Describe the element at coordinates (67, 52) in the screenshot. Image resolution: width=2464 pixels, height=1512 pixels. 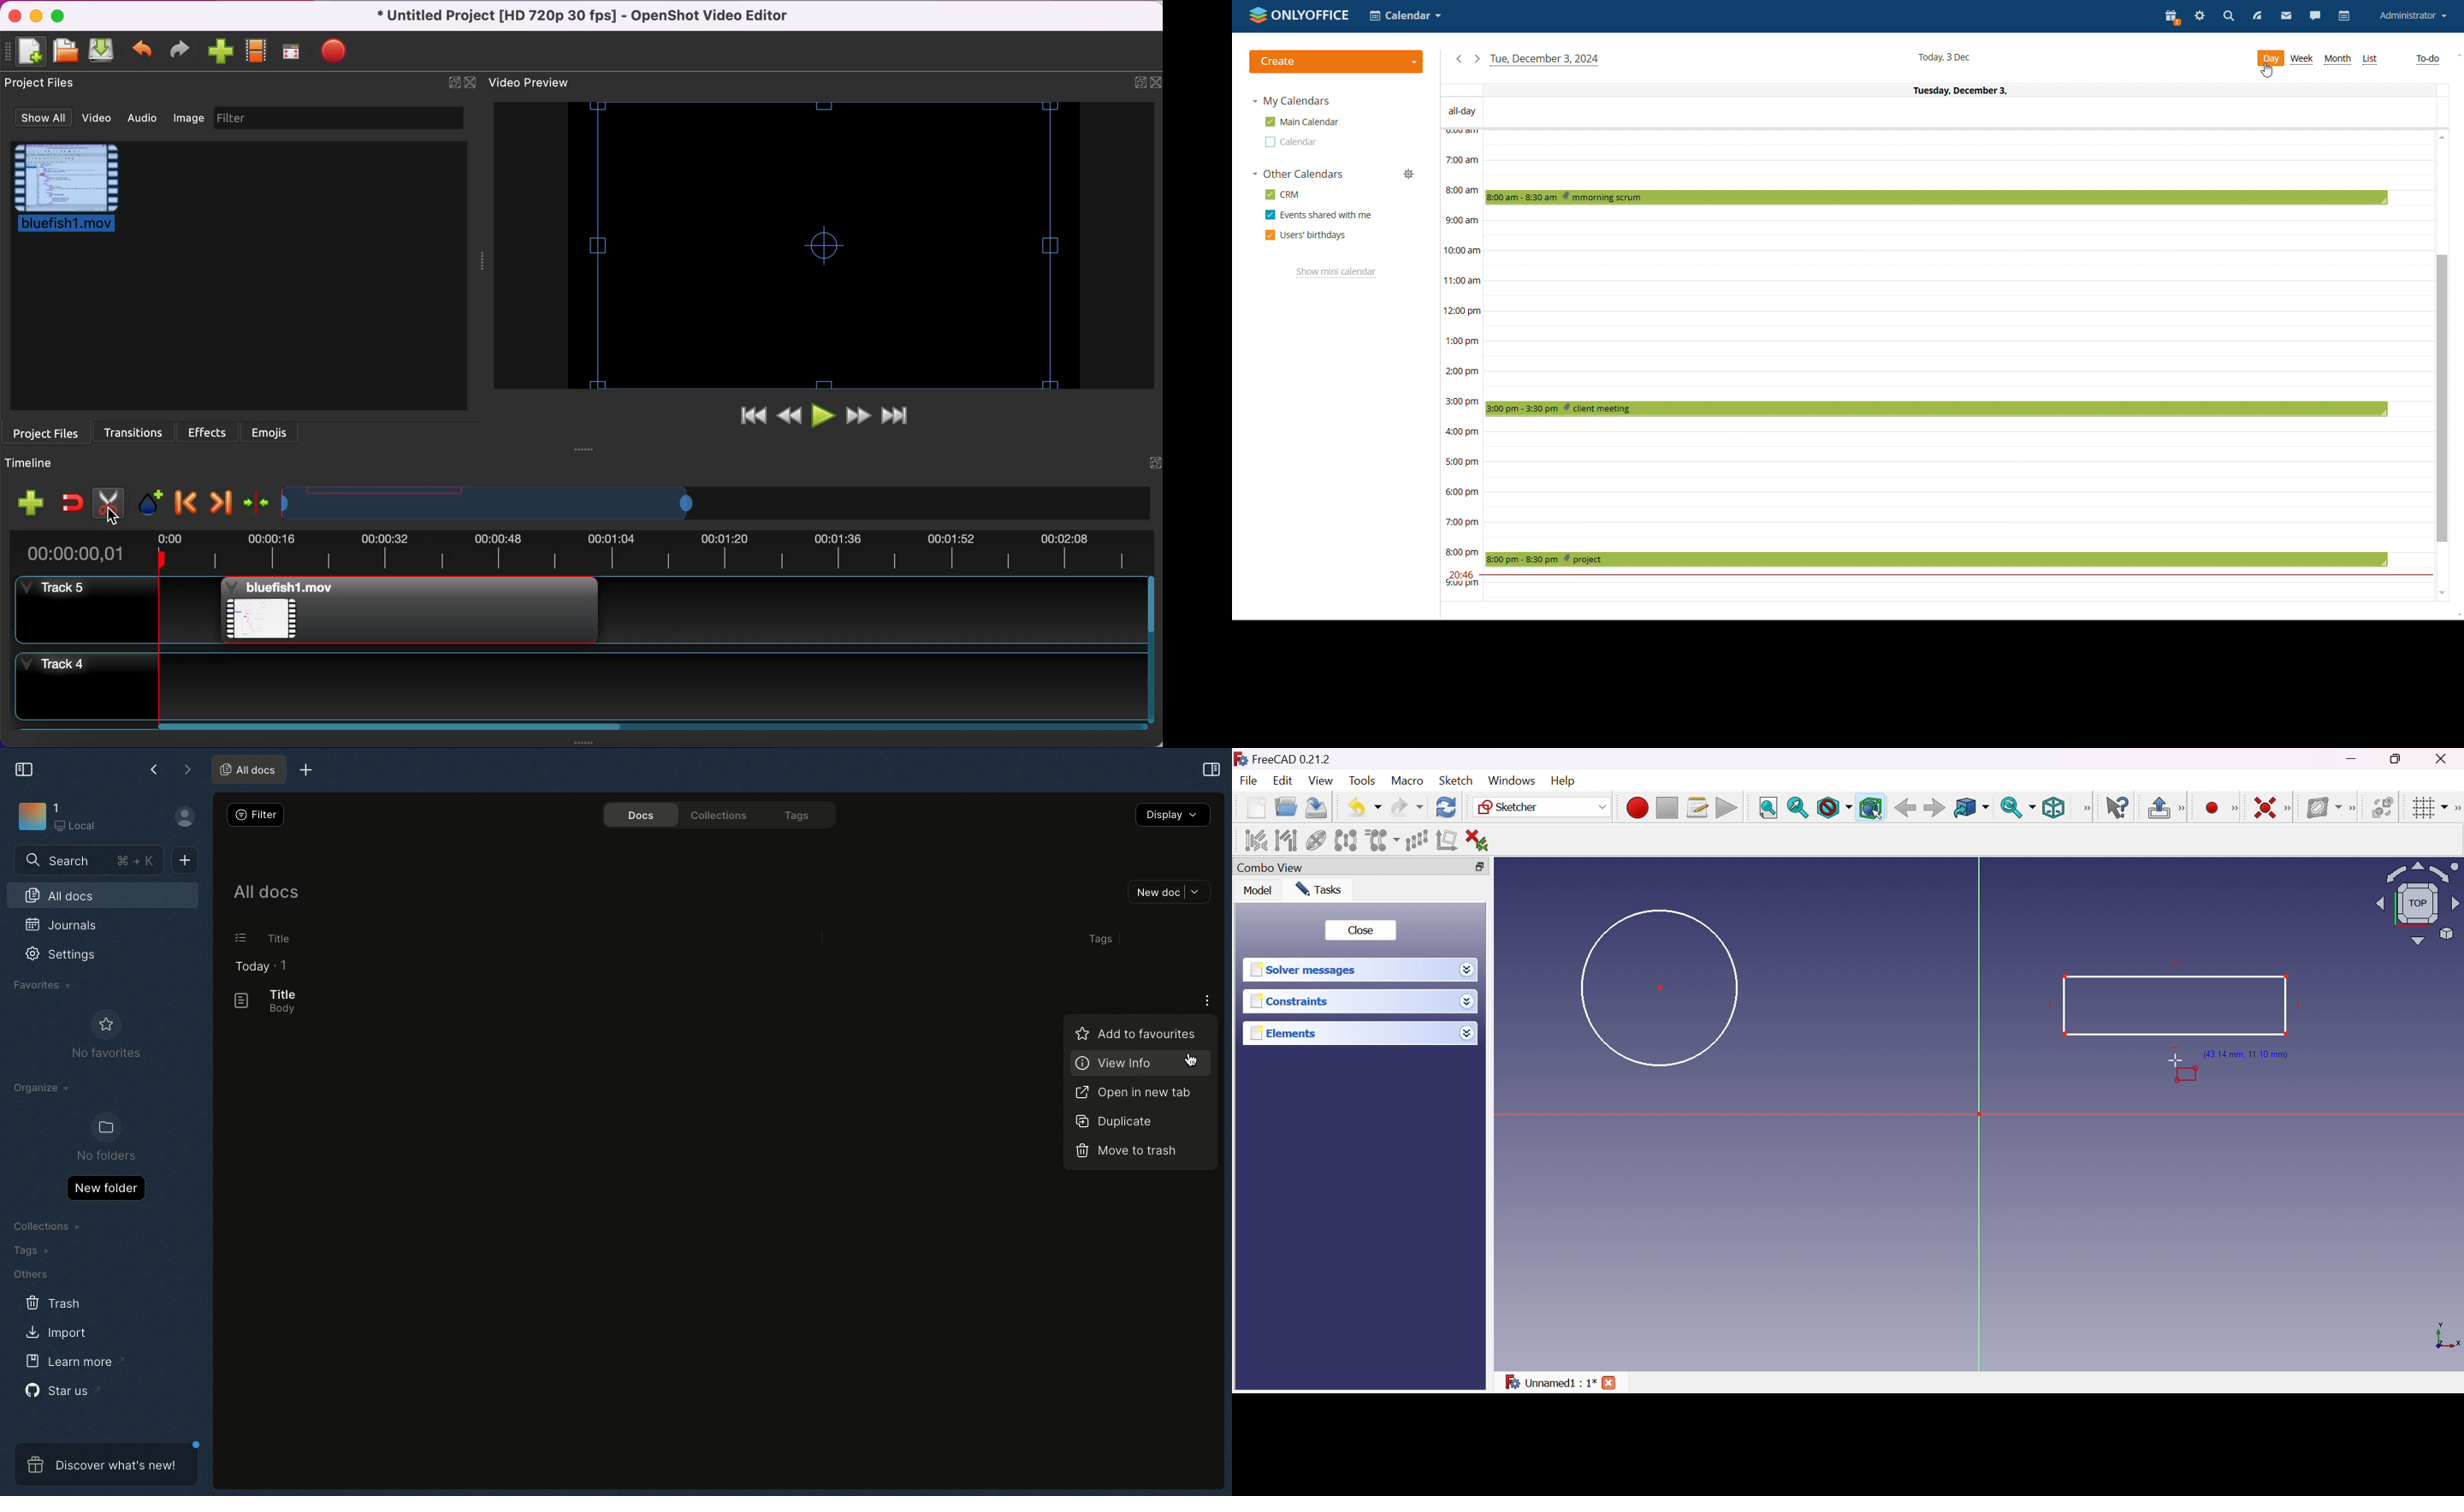
I see `open project` at that location.